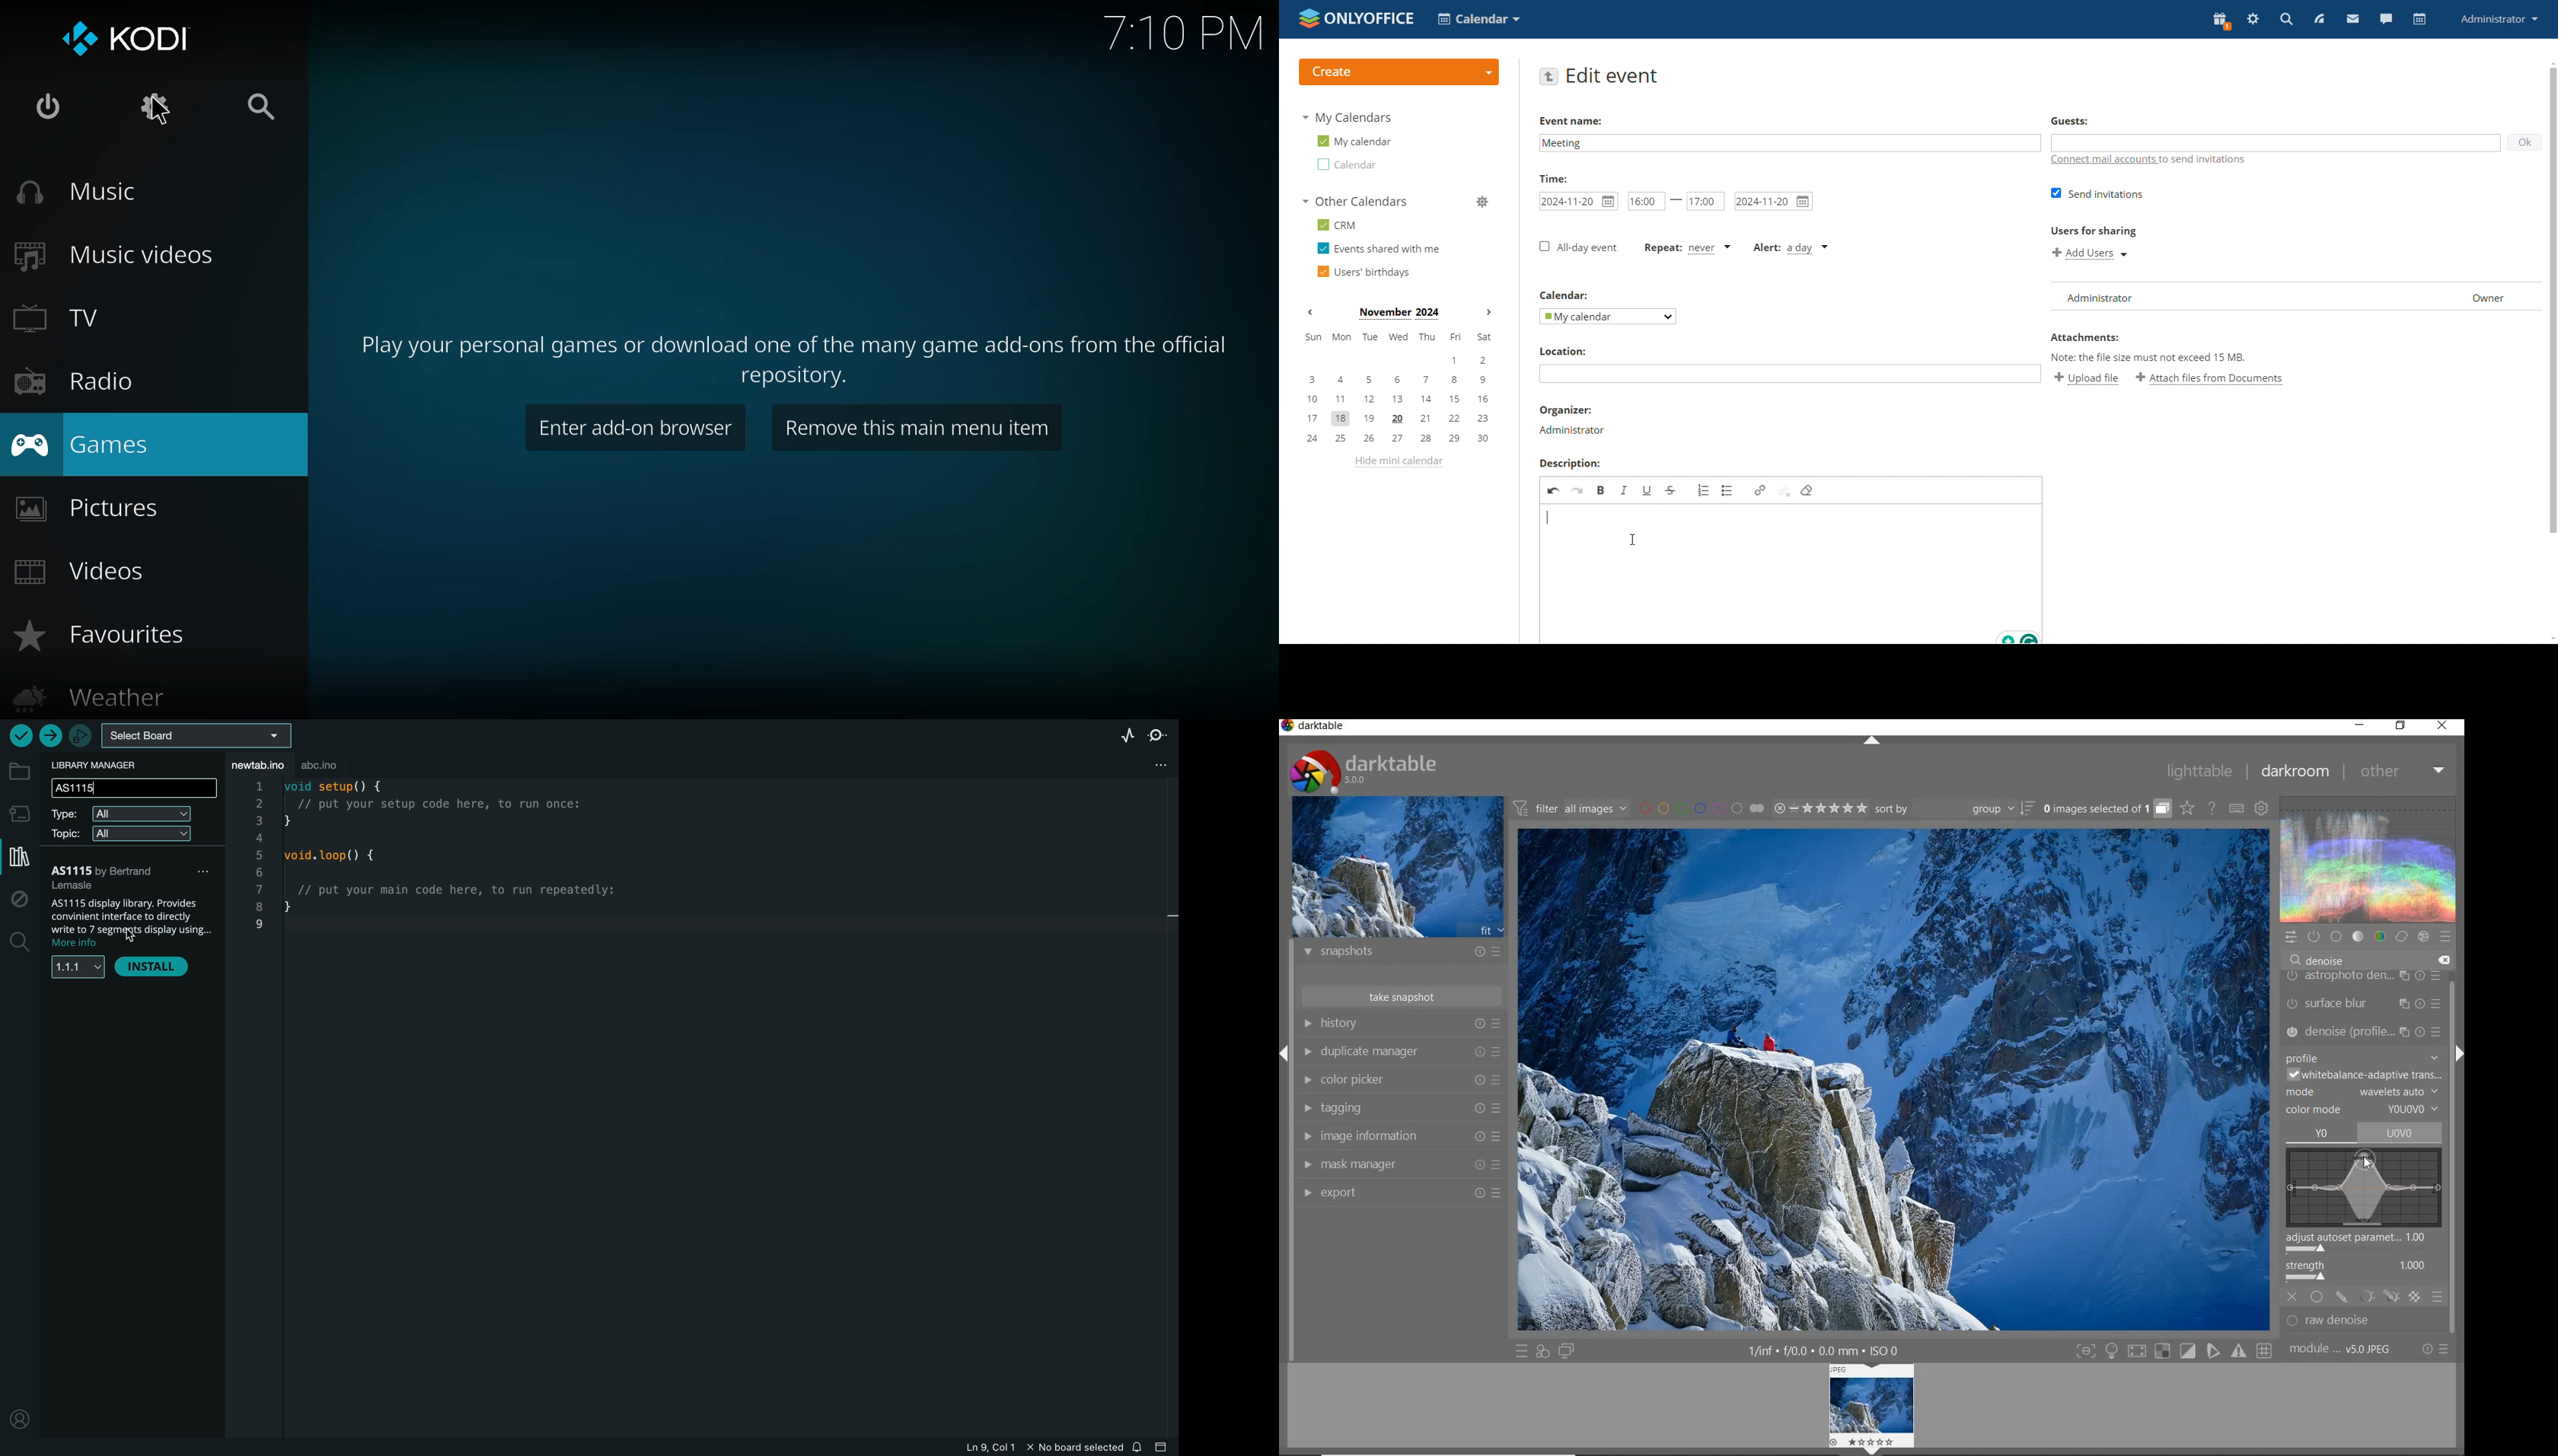 The width and height of the screenshot is (2576, 1456). I want to click on scroll up, so click(2550, 62).